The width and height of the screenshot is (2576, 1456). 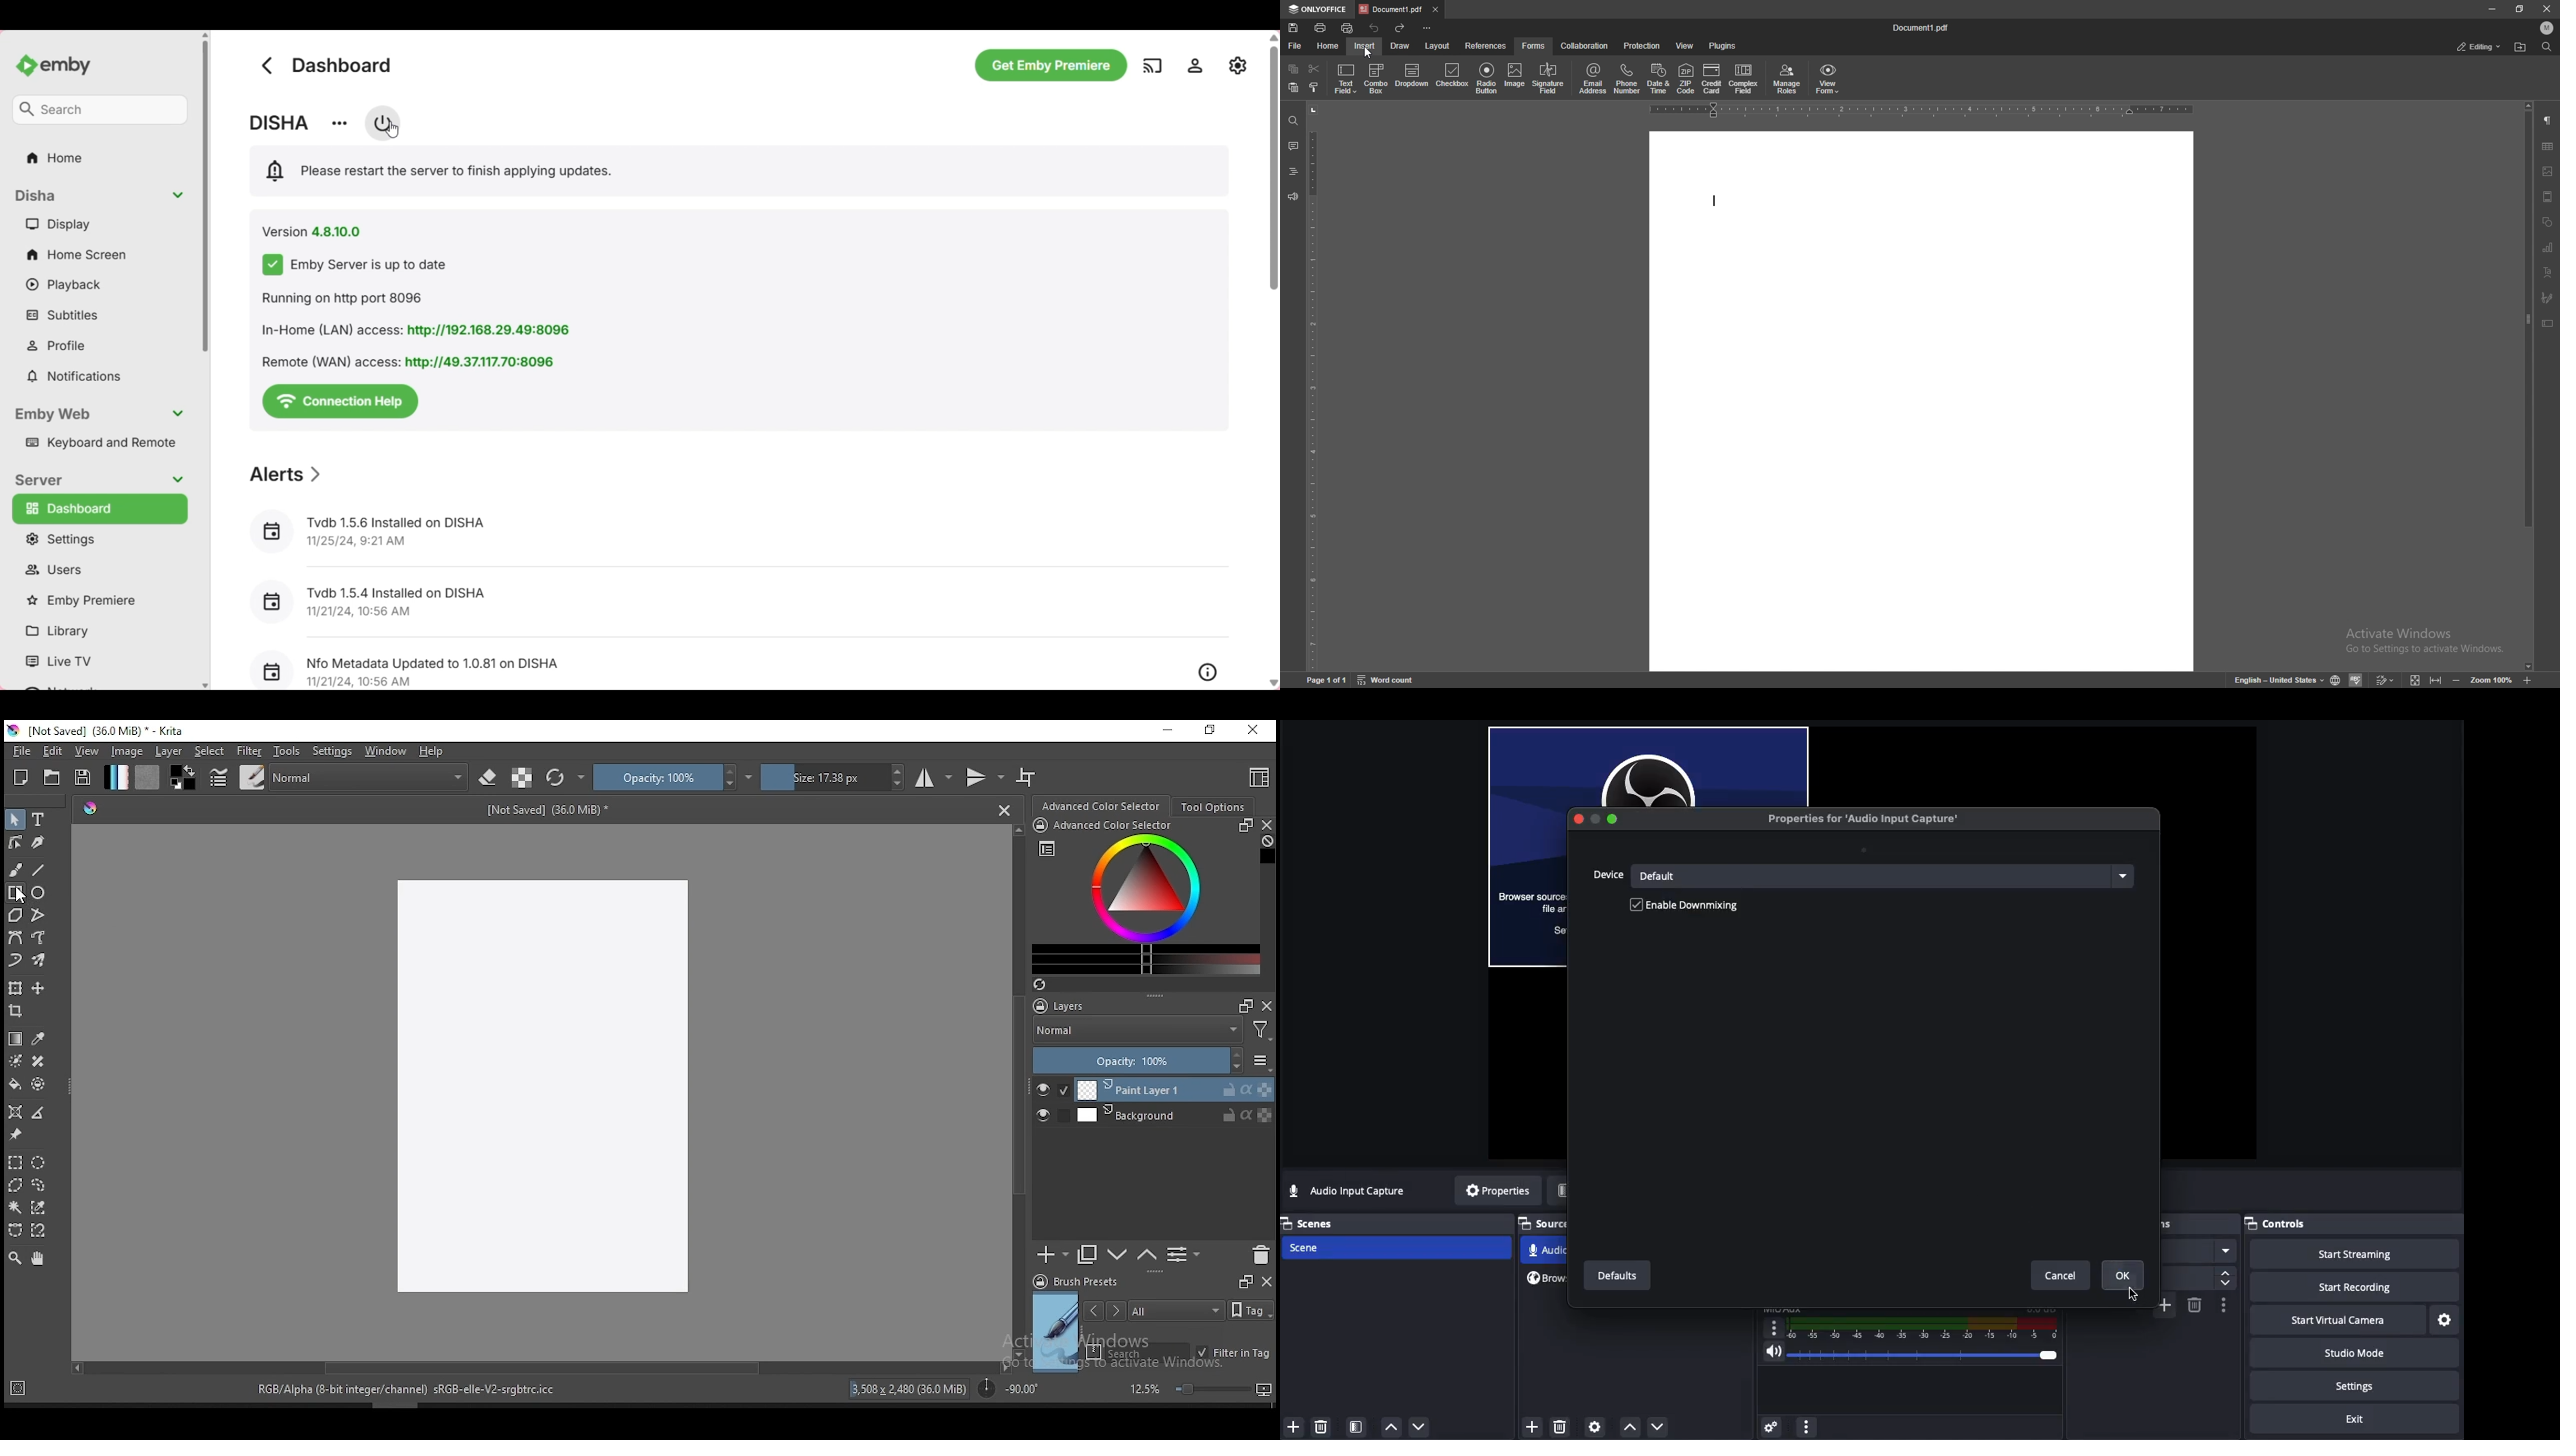 What do you see at coordinates (2283, 1224) in the screenshot?
I see `Controls` at bounding box center [2283, 1224].